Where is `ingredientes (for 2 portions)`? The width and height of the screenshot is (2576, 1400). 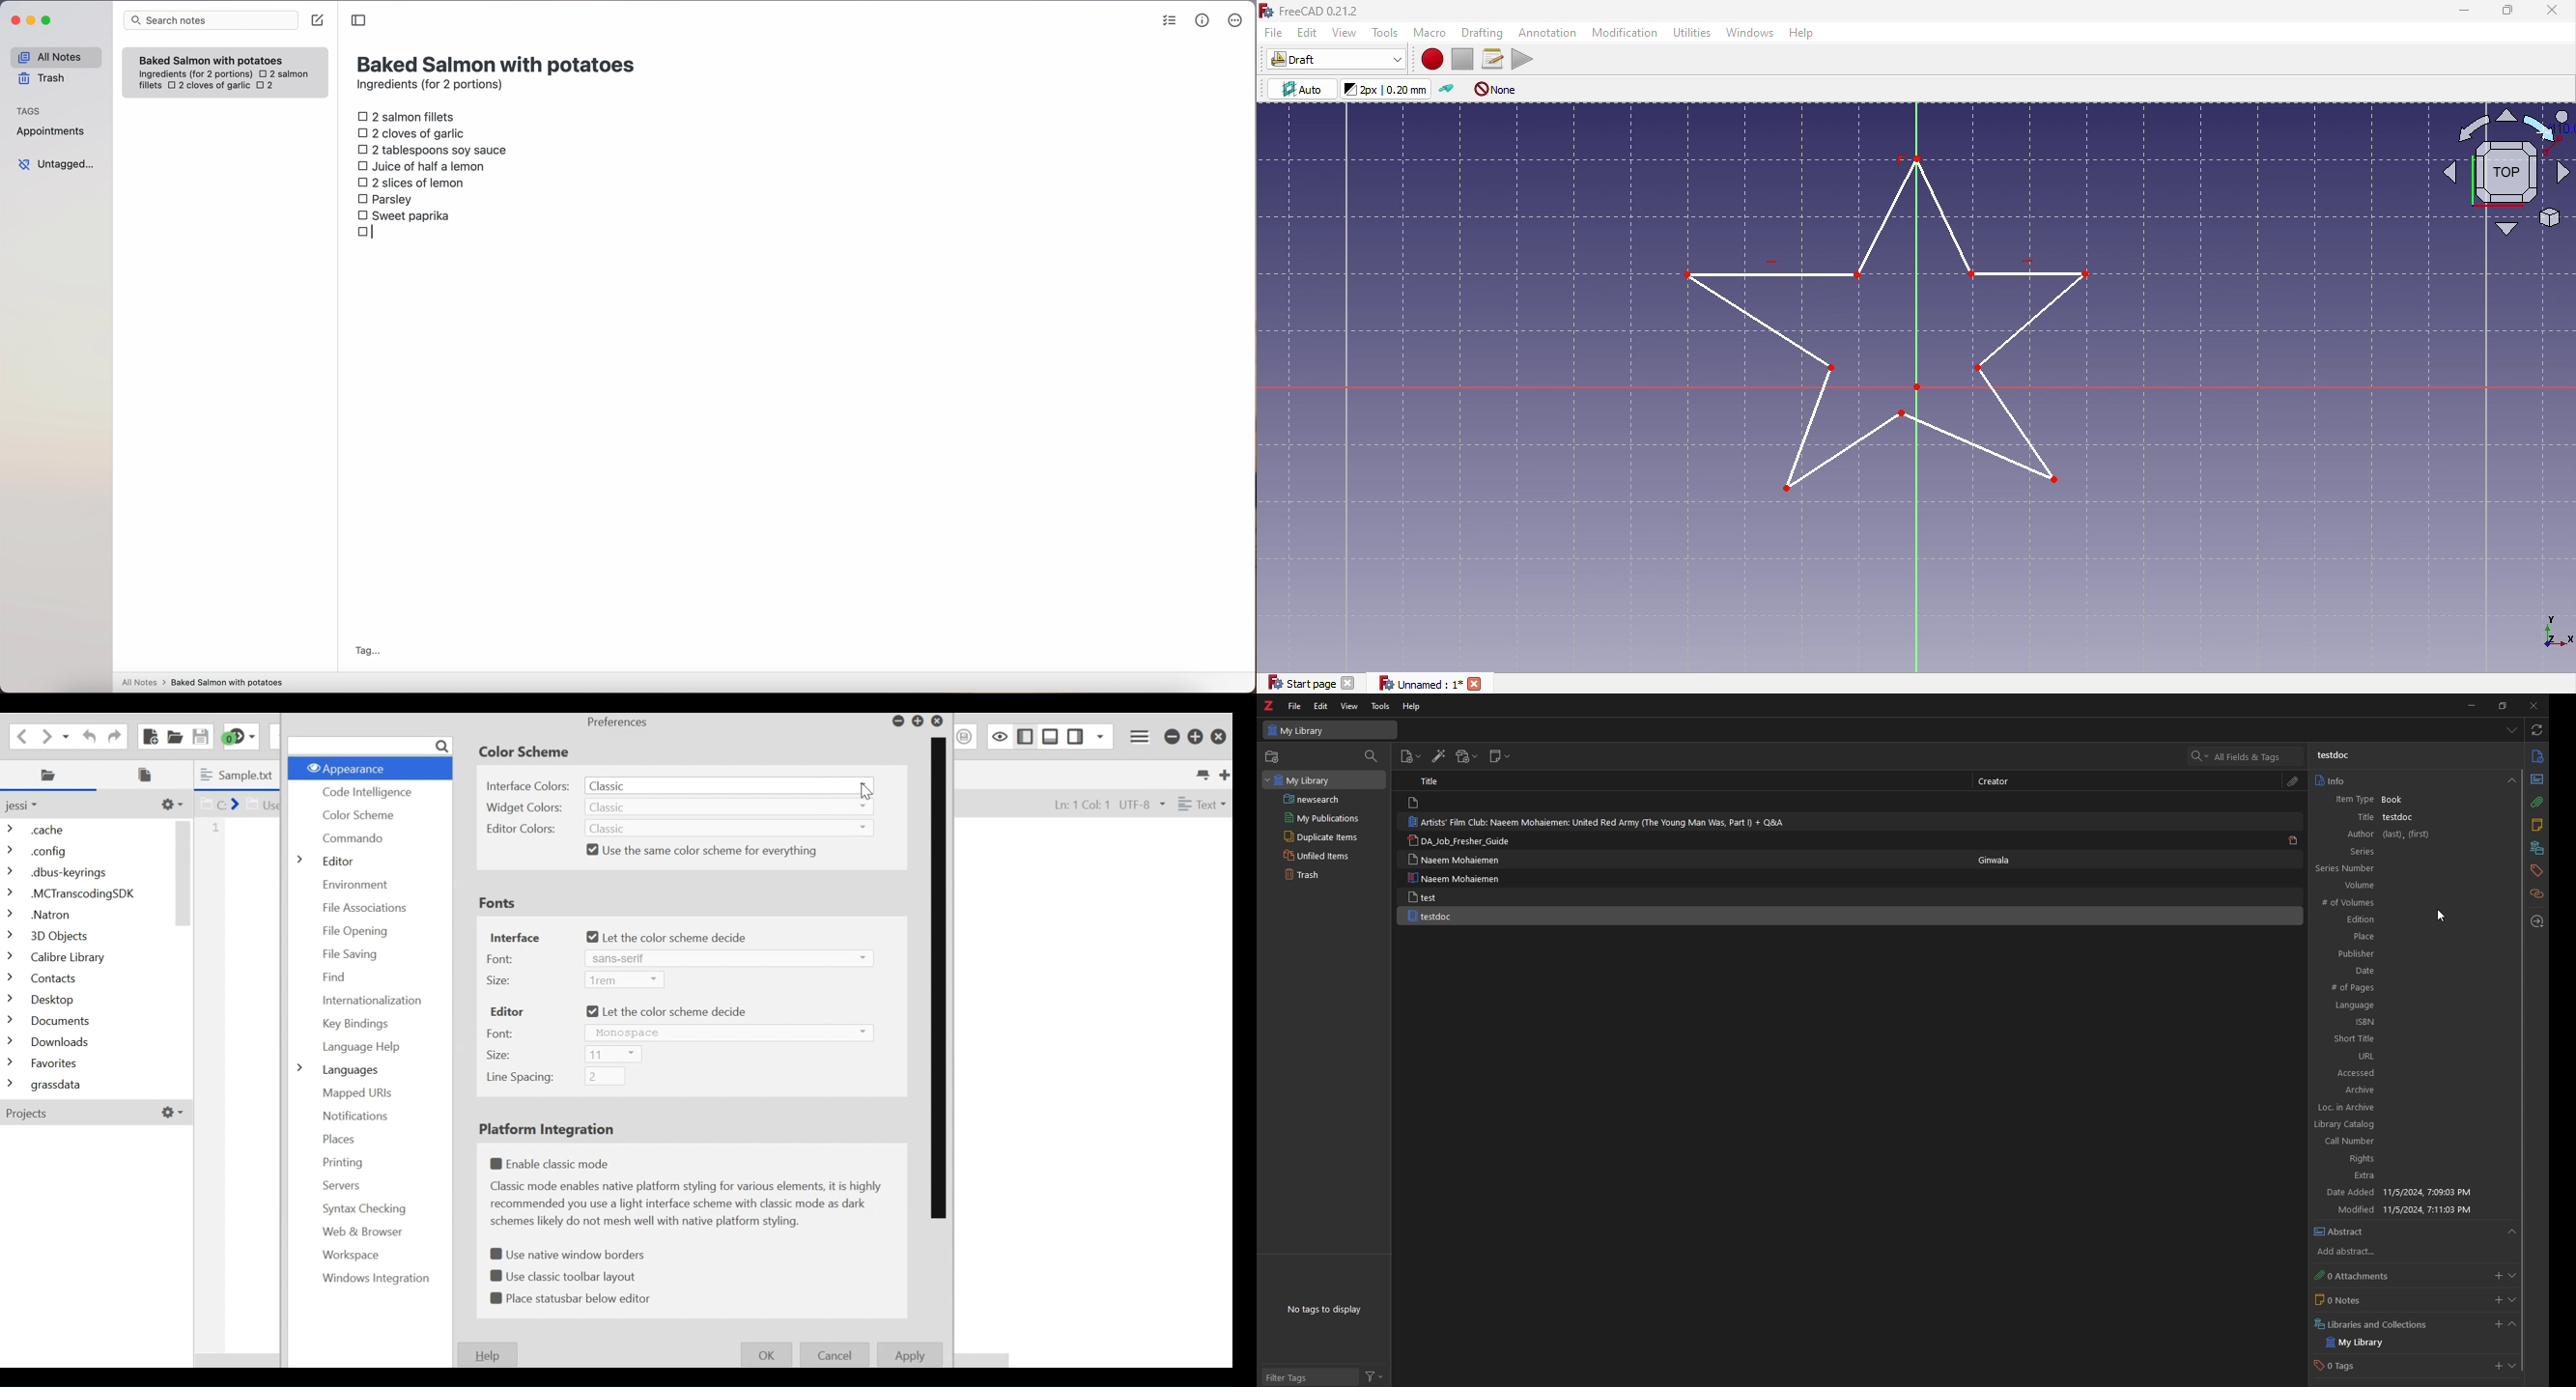 ingredientes (for 2 portions) is located at coordinates (194, 75).